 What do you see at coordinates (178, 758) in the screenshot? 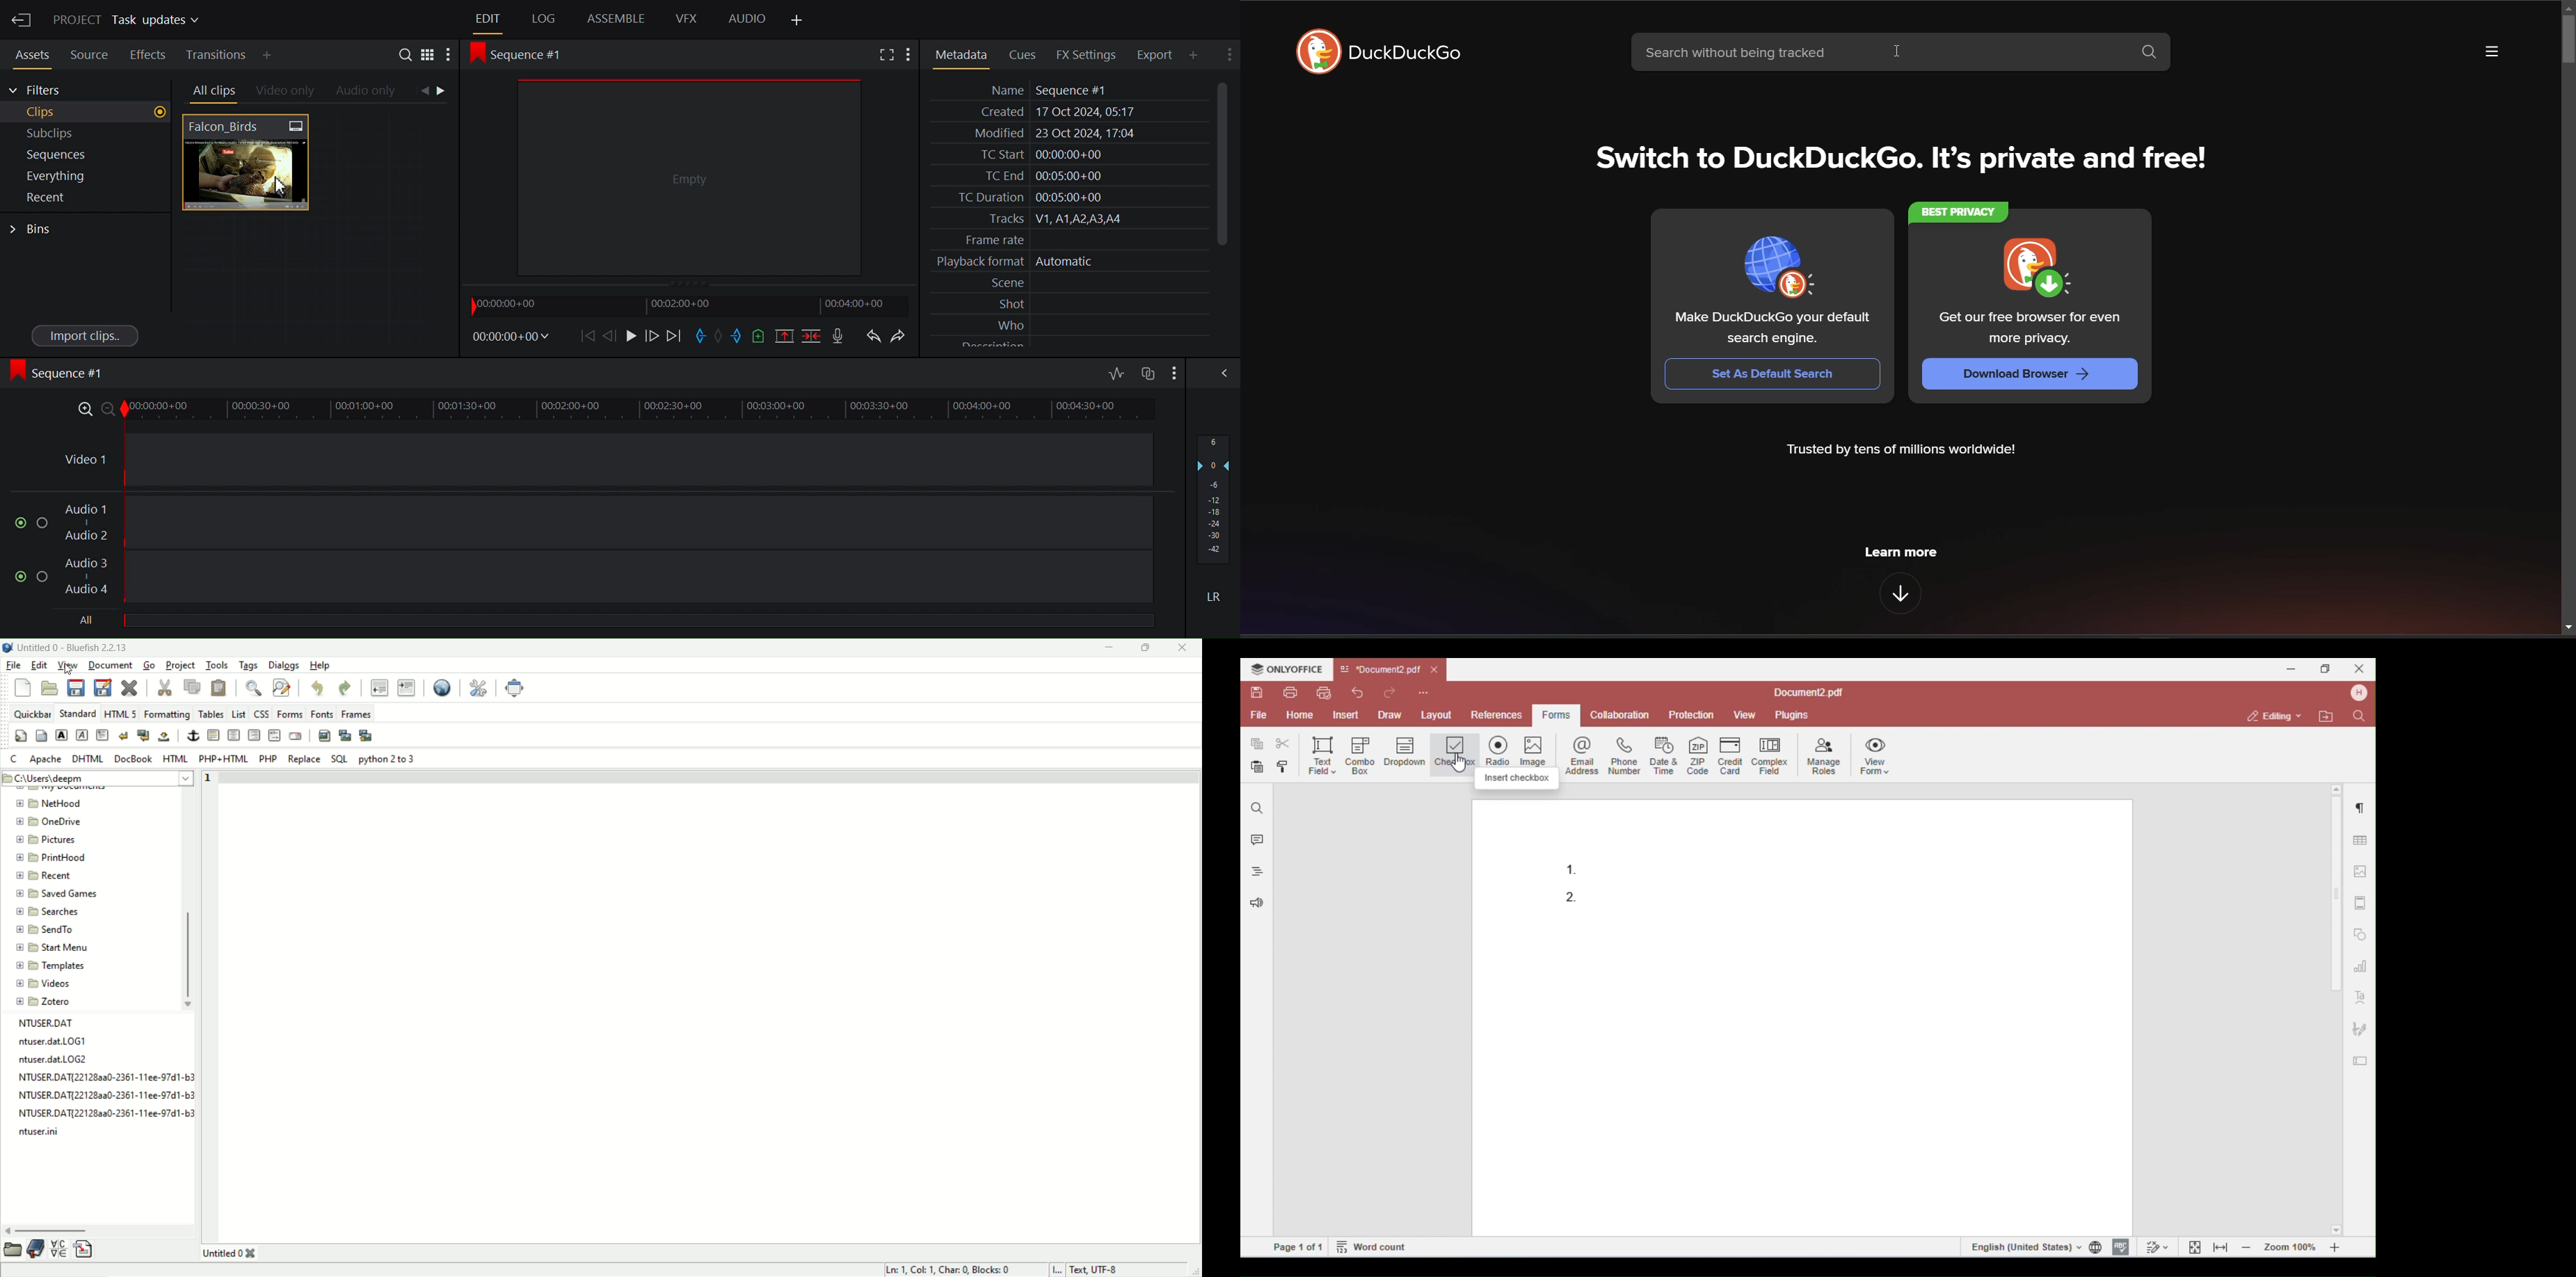
I see `HTML` at bounding box center [178, 758].